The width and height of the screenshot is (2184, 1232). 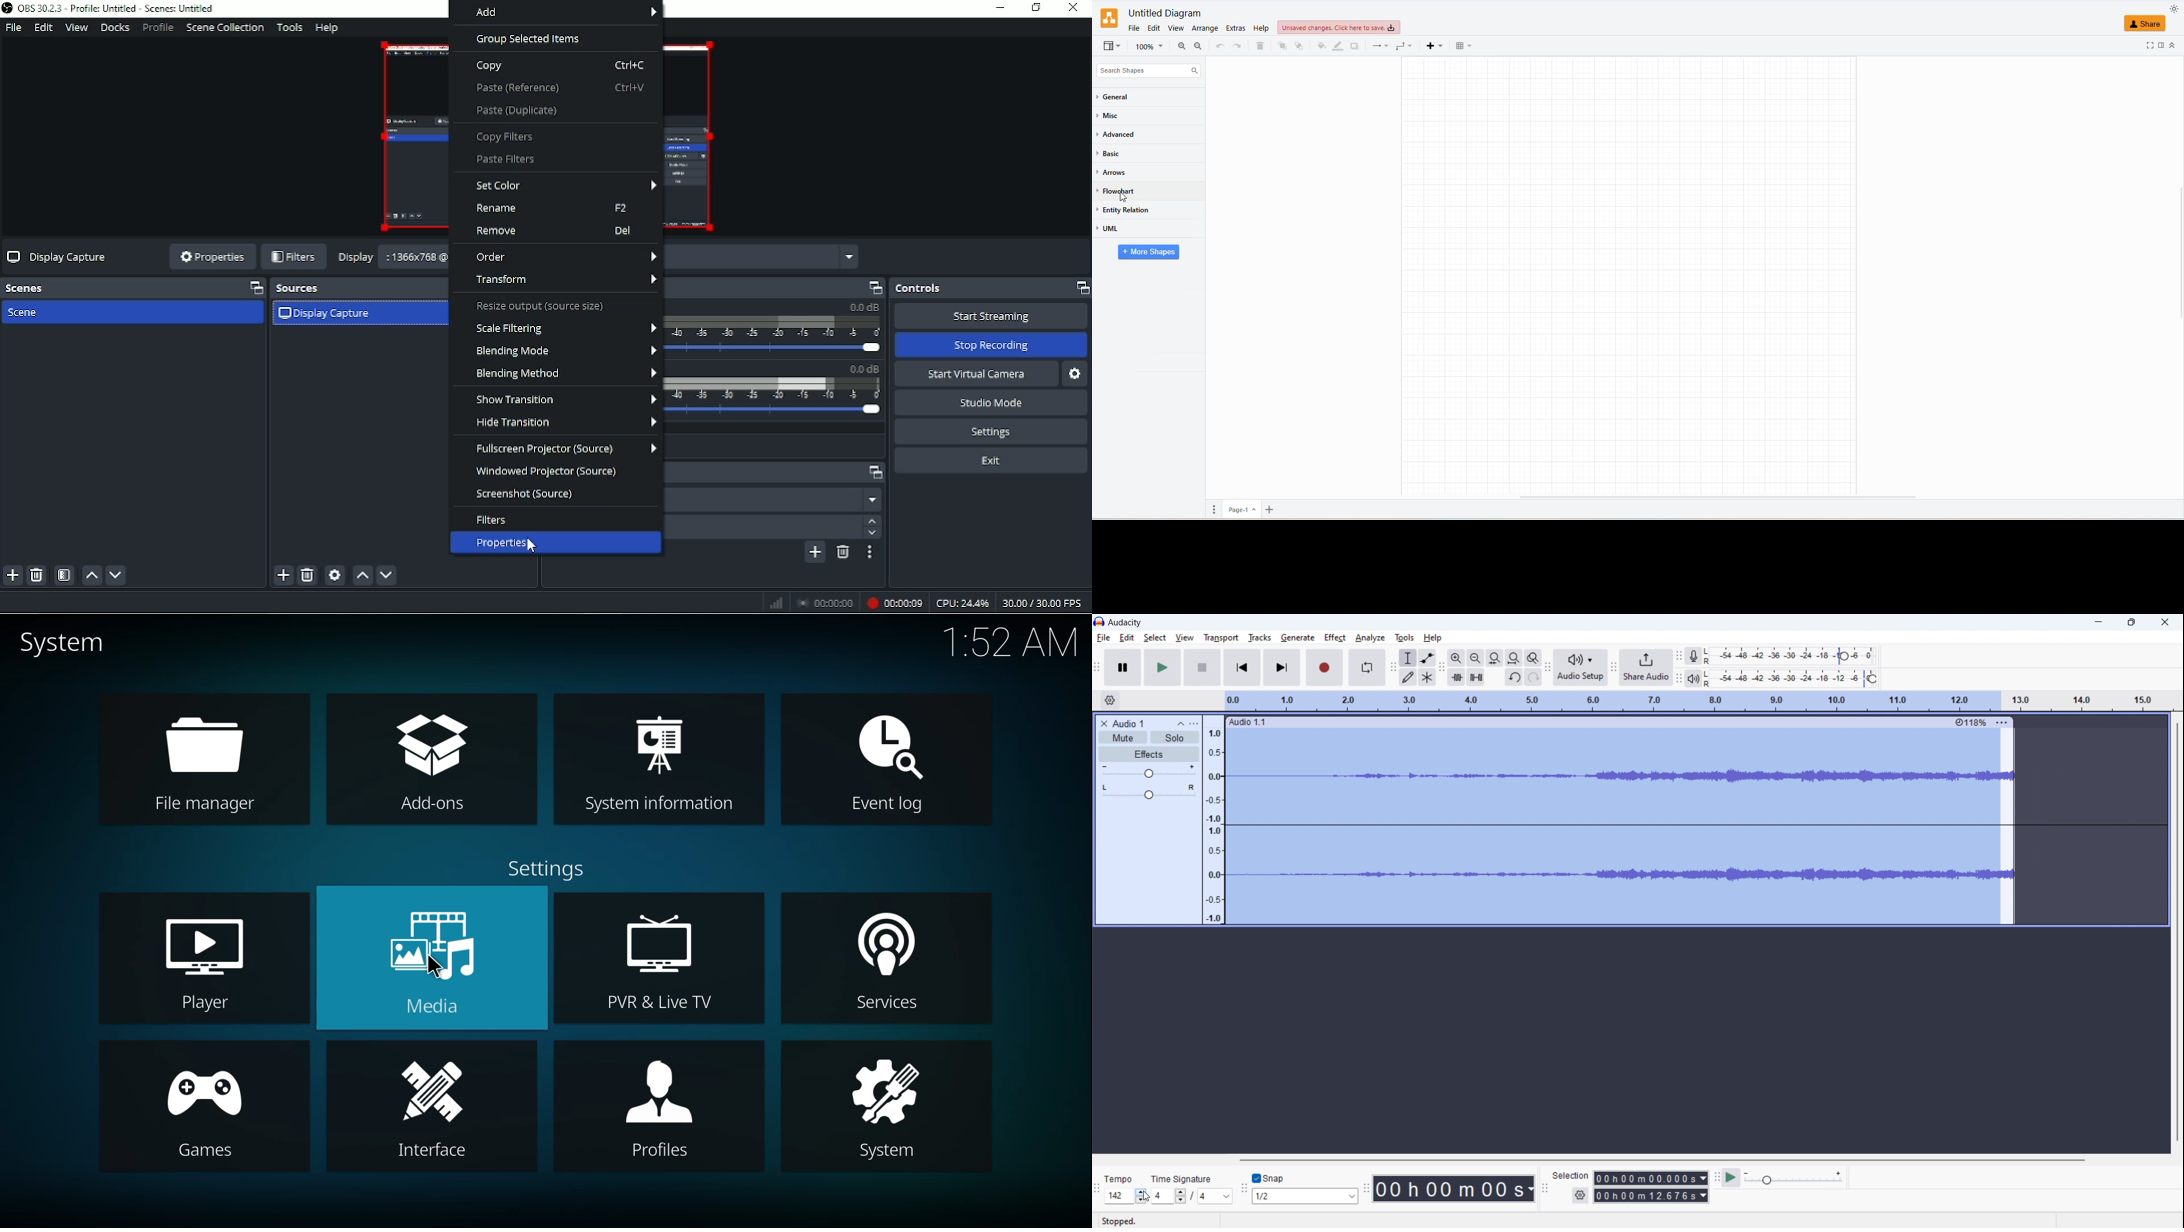 I want to click on Controls, so click(x=990, y=288).